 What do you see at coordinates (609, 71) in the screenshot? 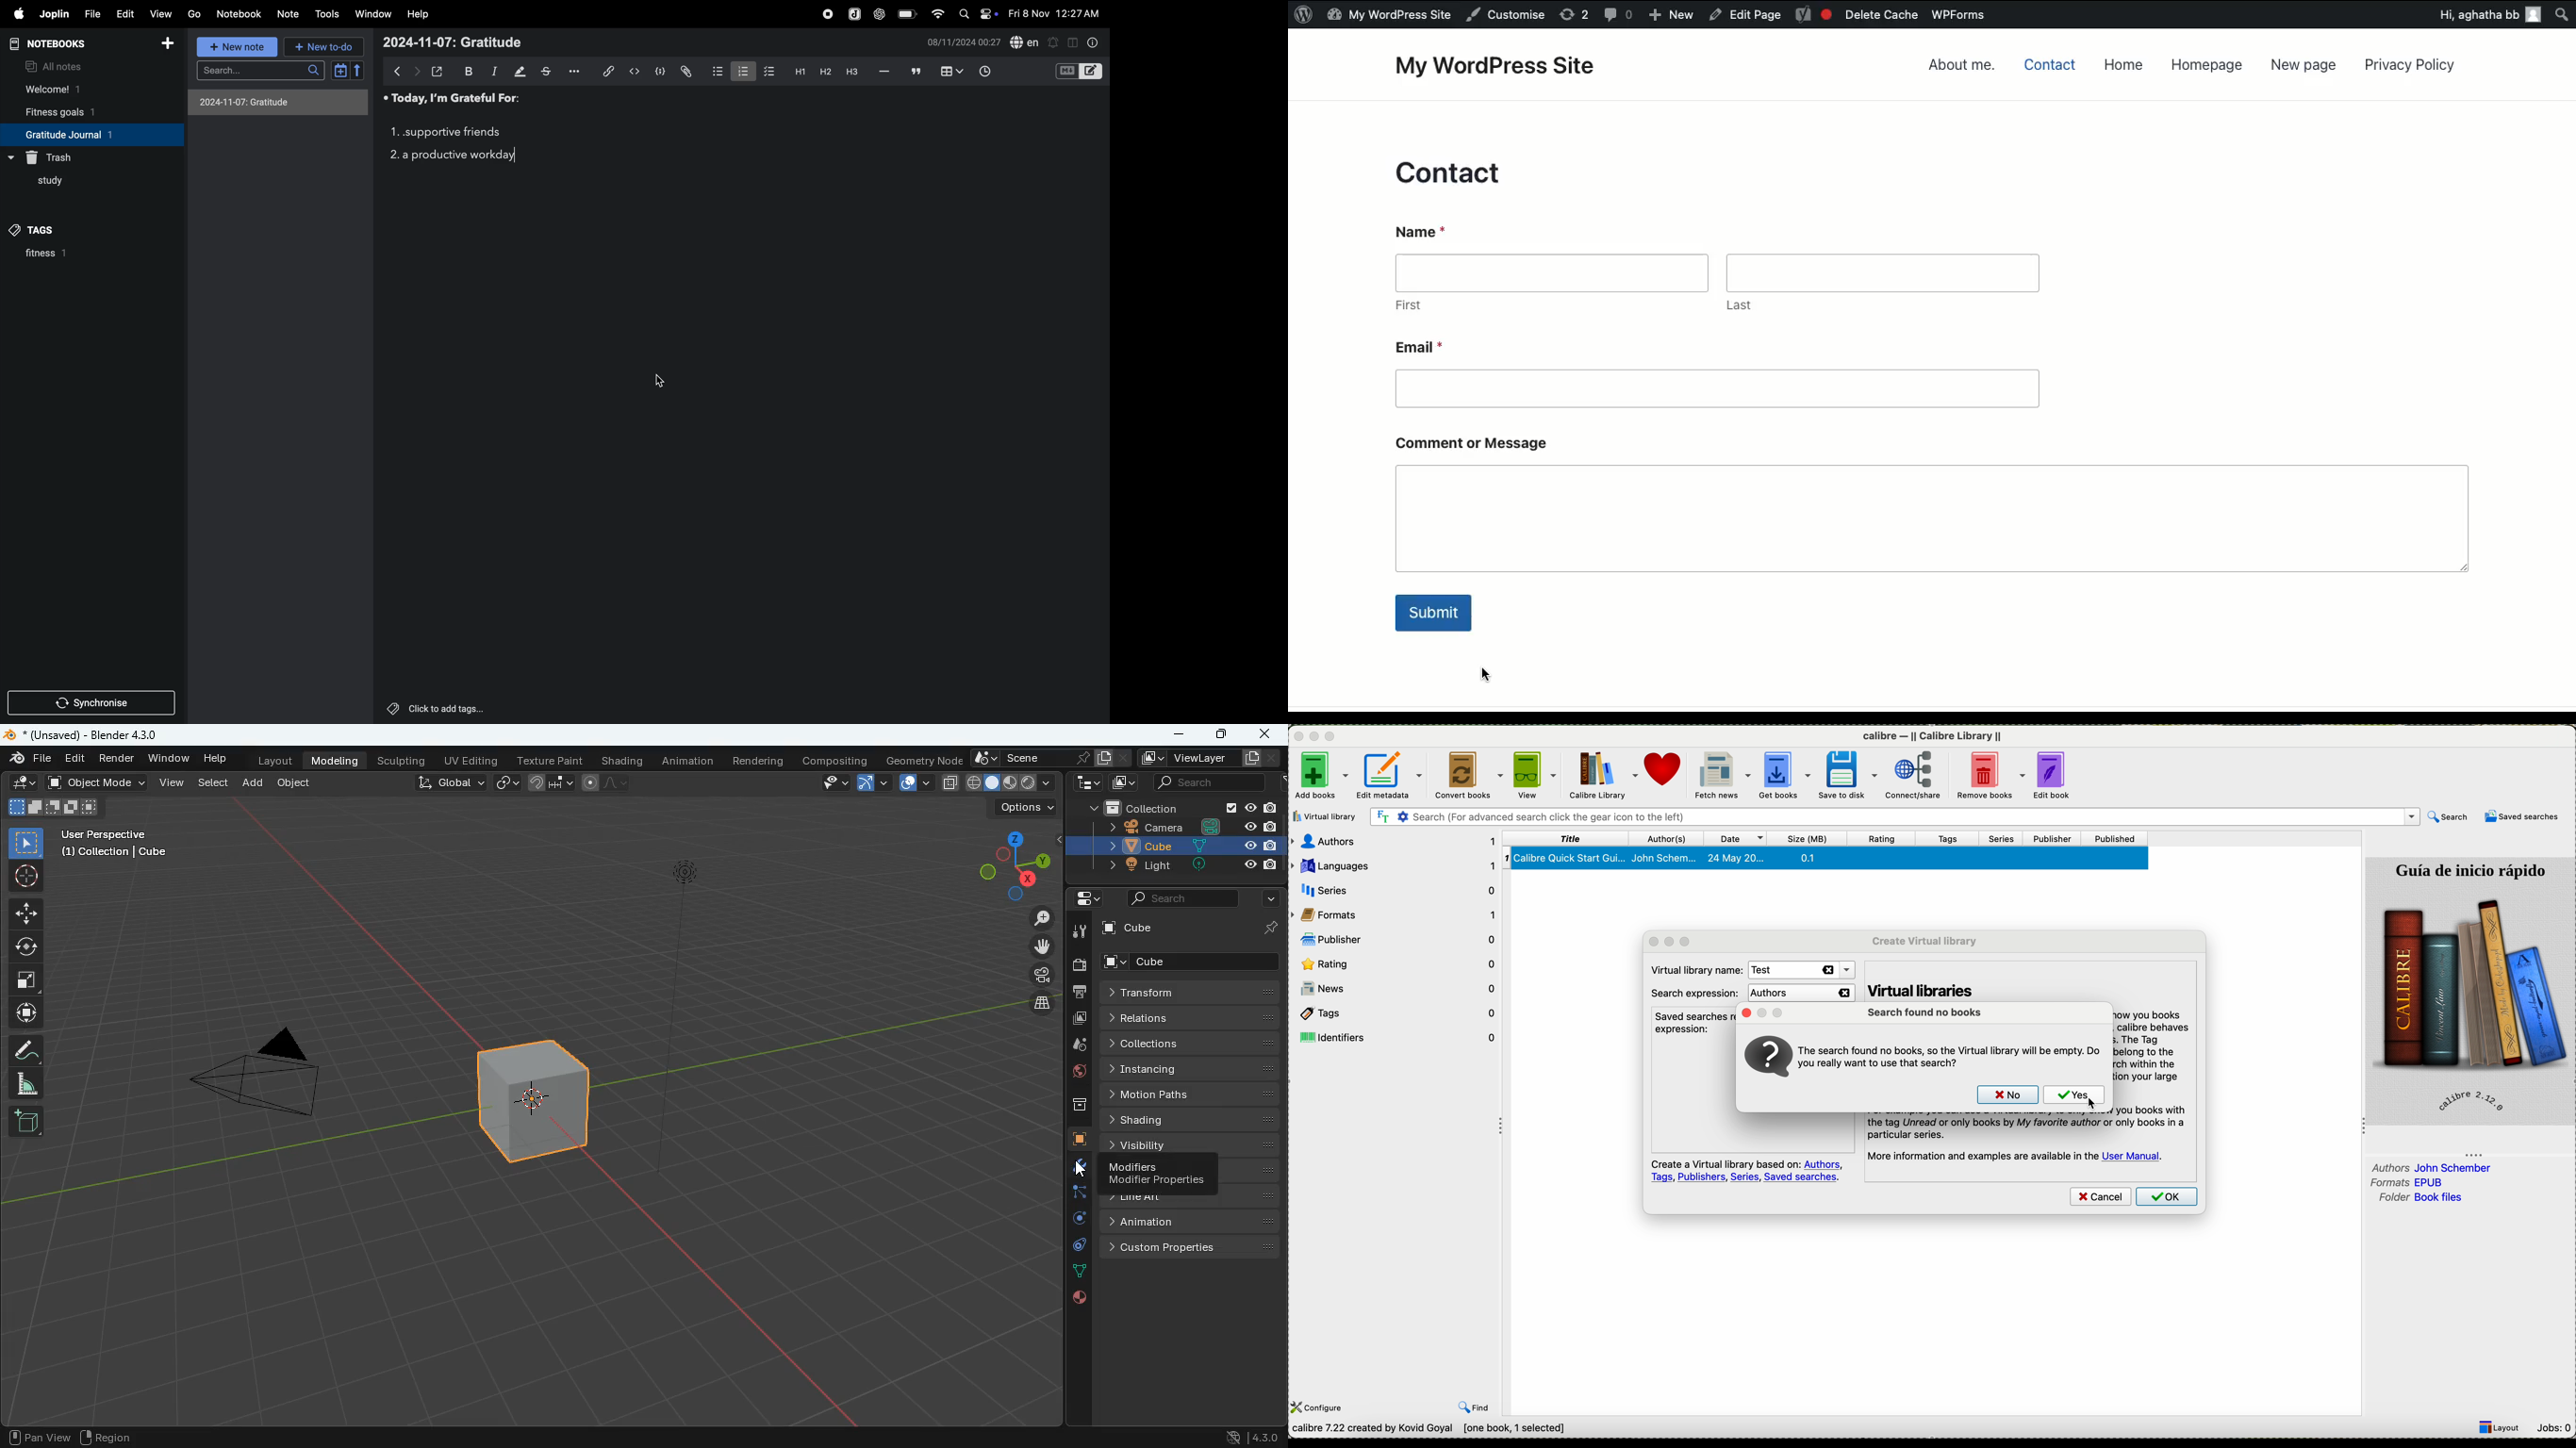
I see `insert sedit link` at bounding box center [609, 71].